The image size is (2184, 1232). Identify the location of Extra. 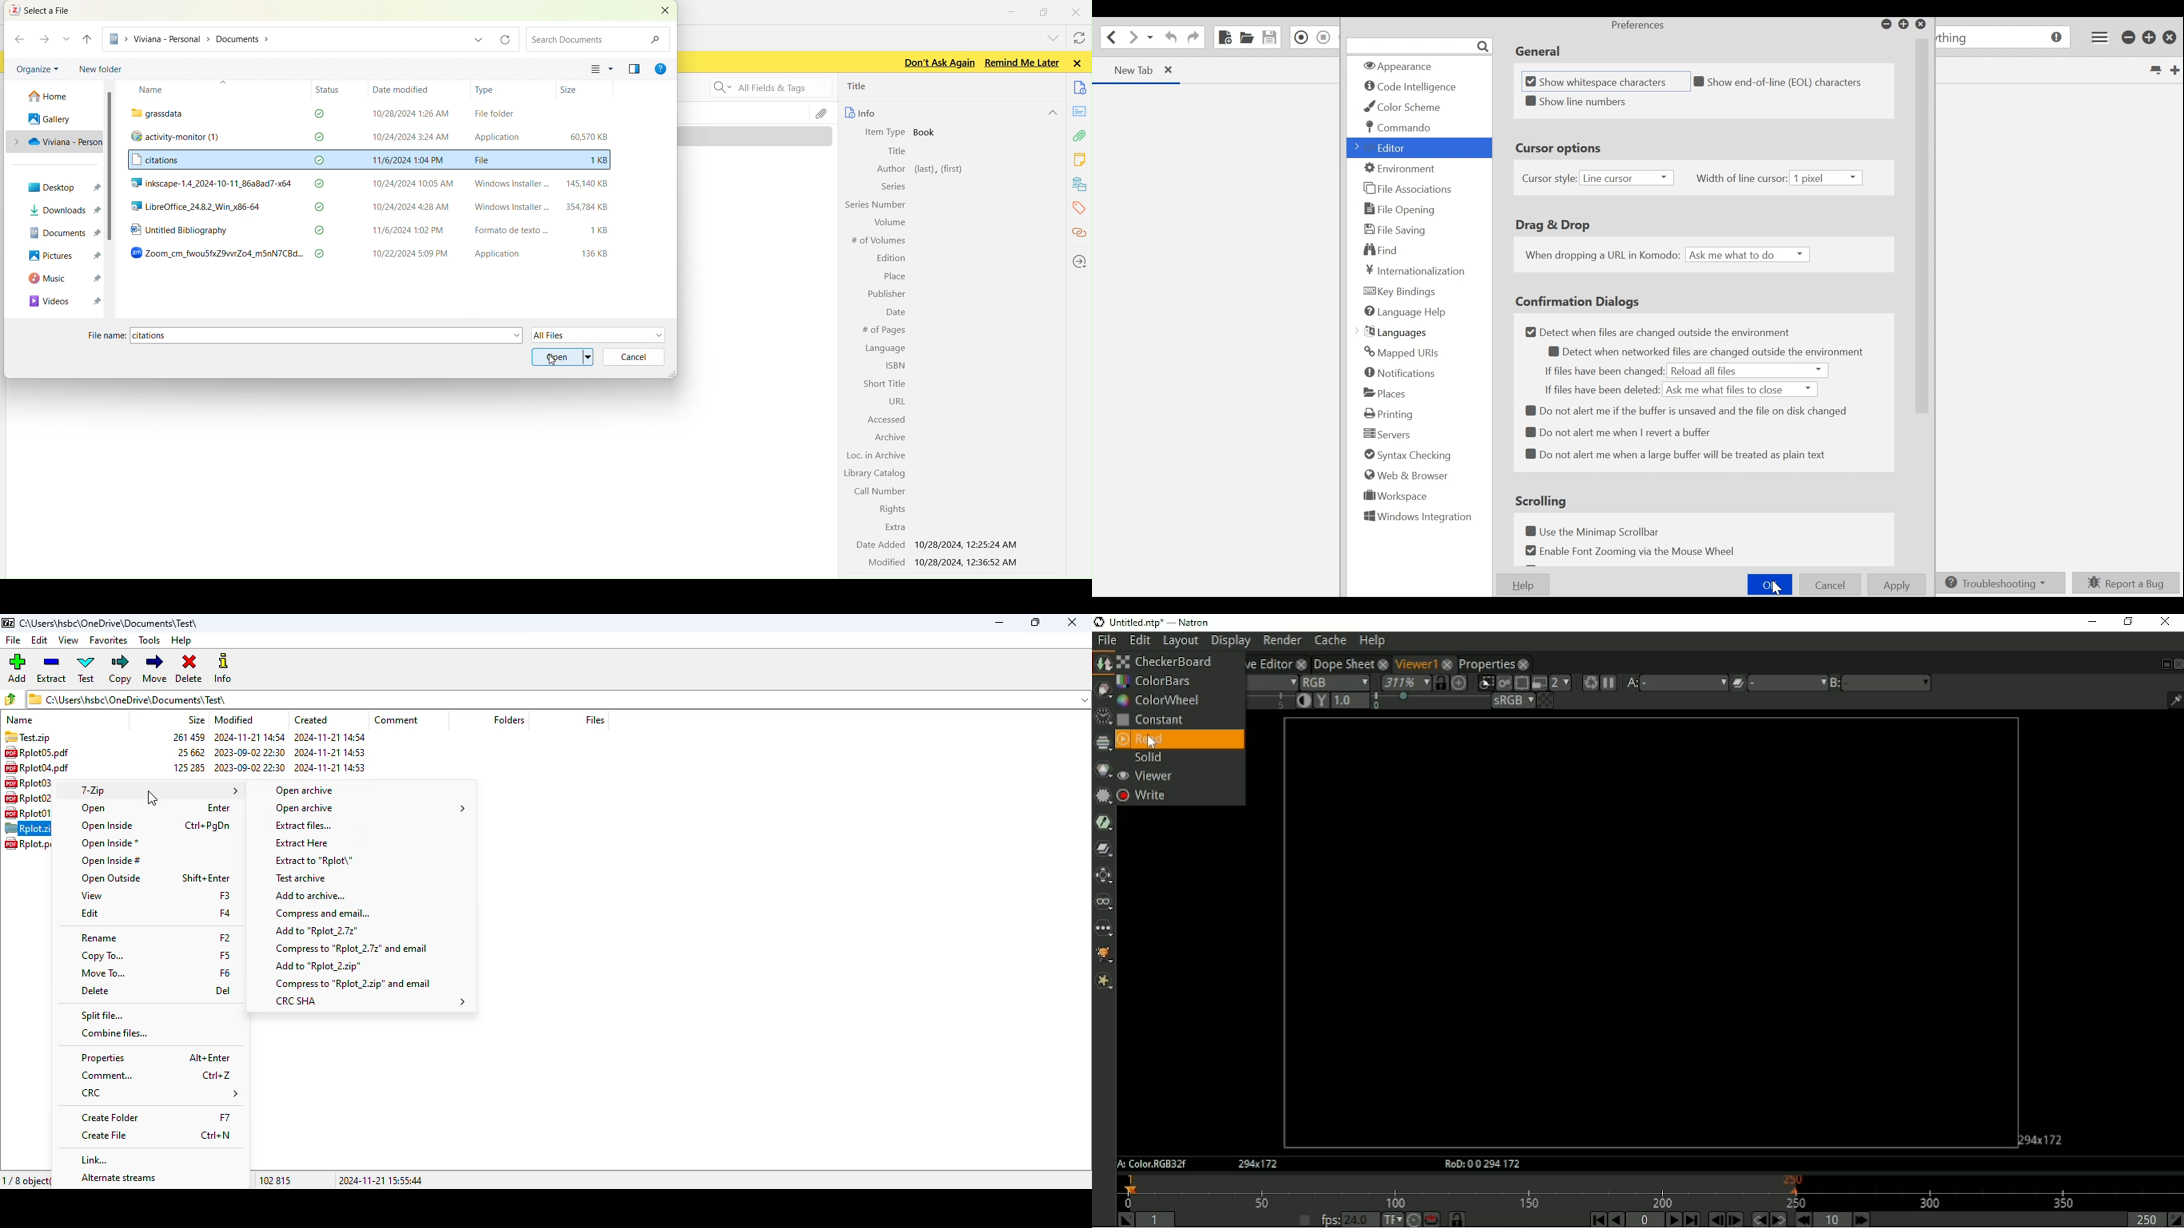
(891, 528).